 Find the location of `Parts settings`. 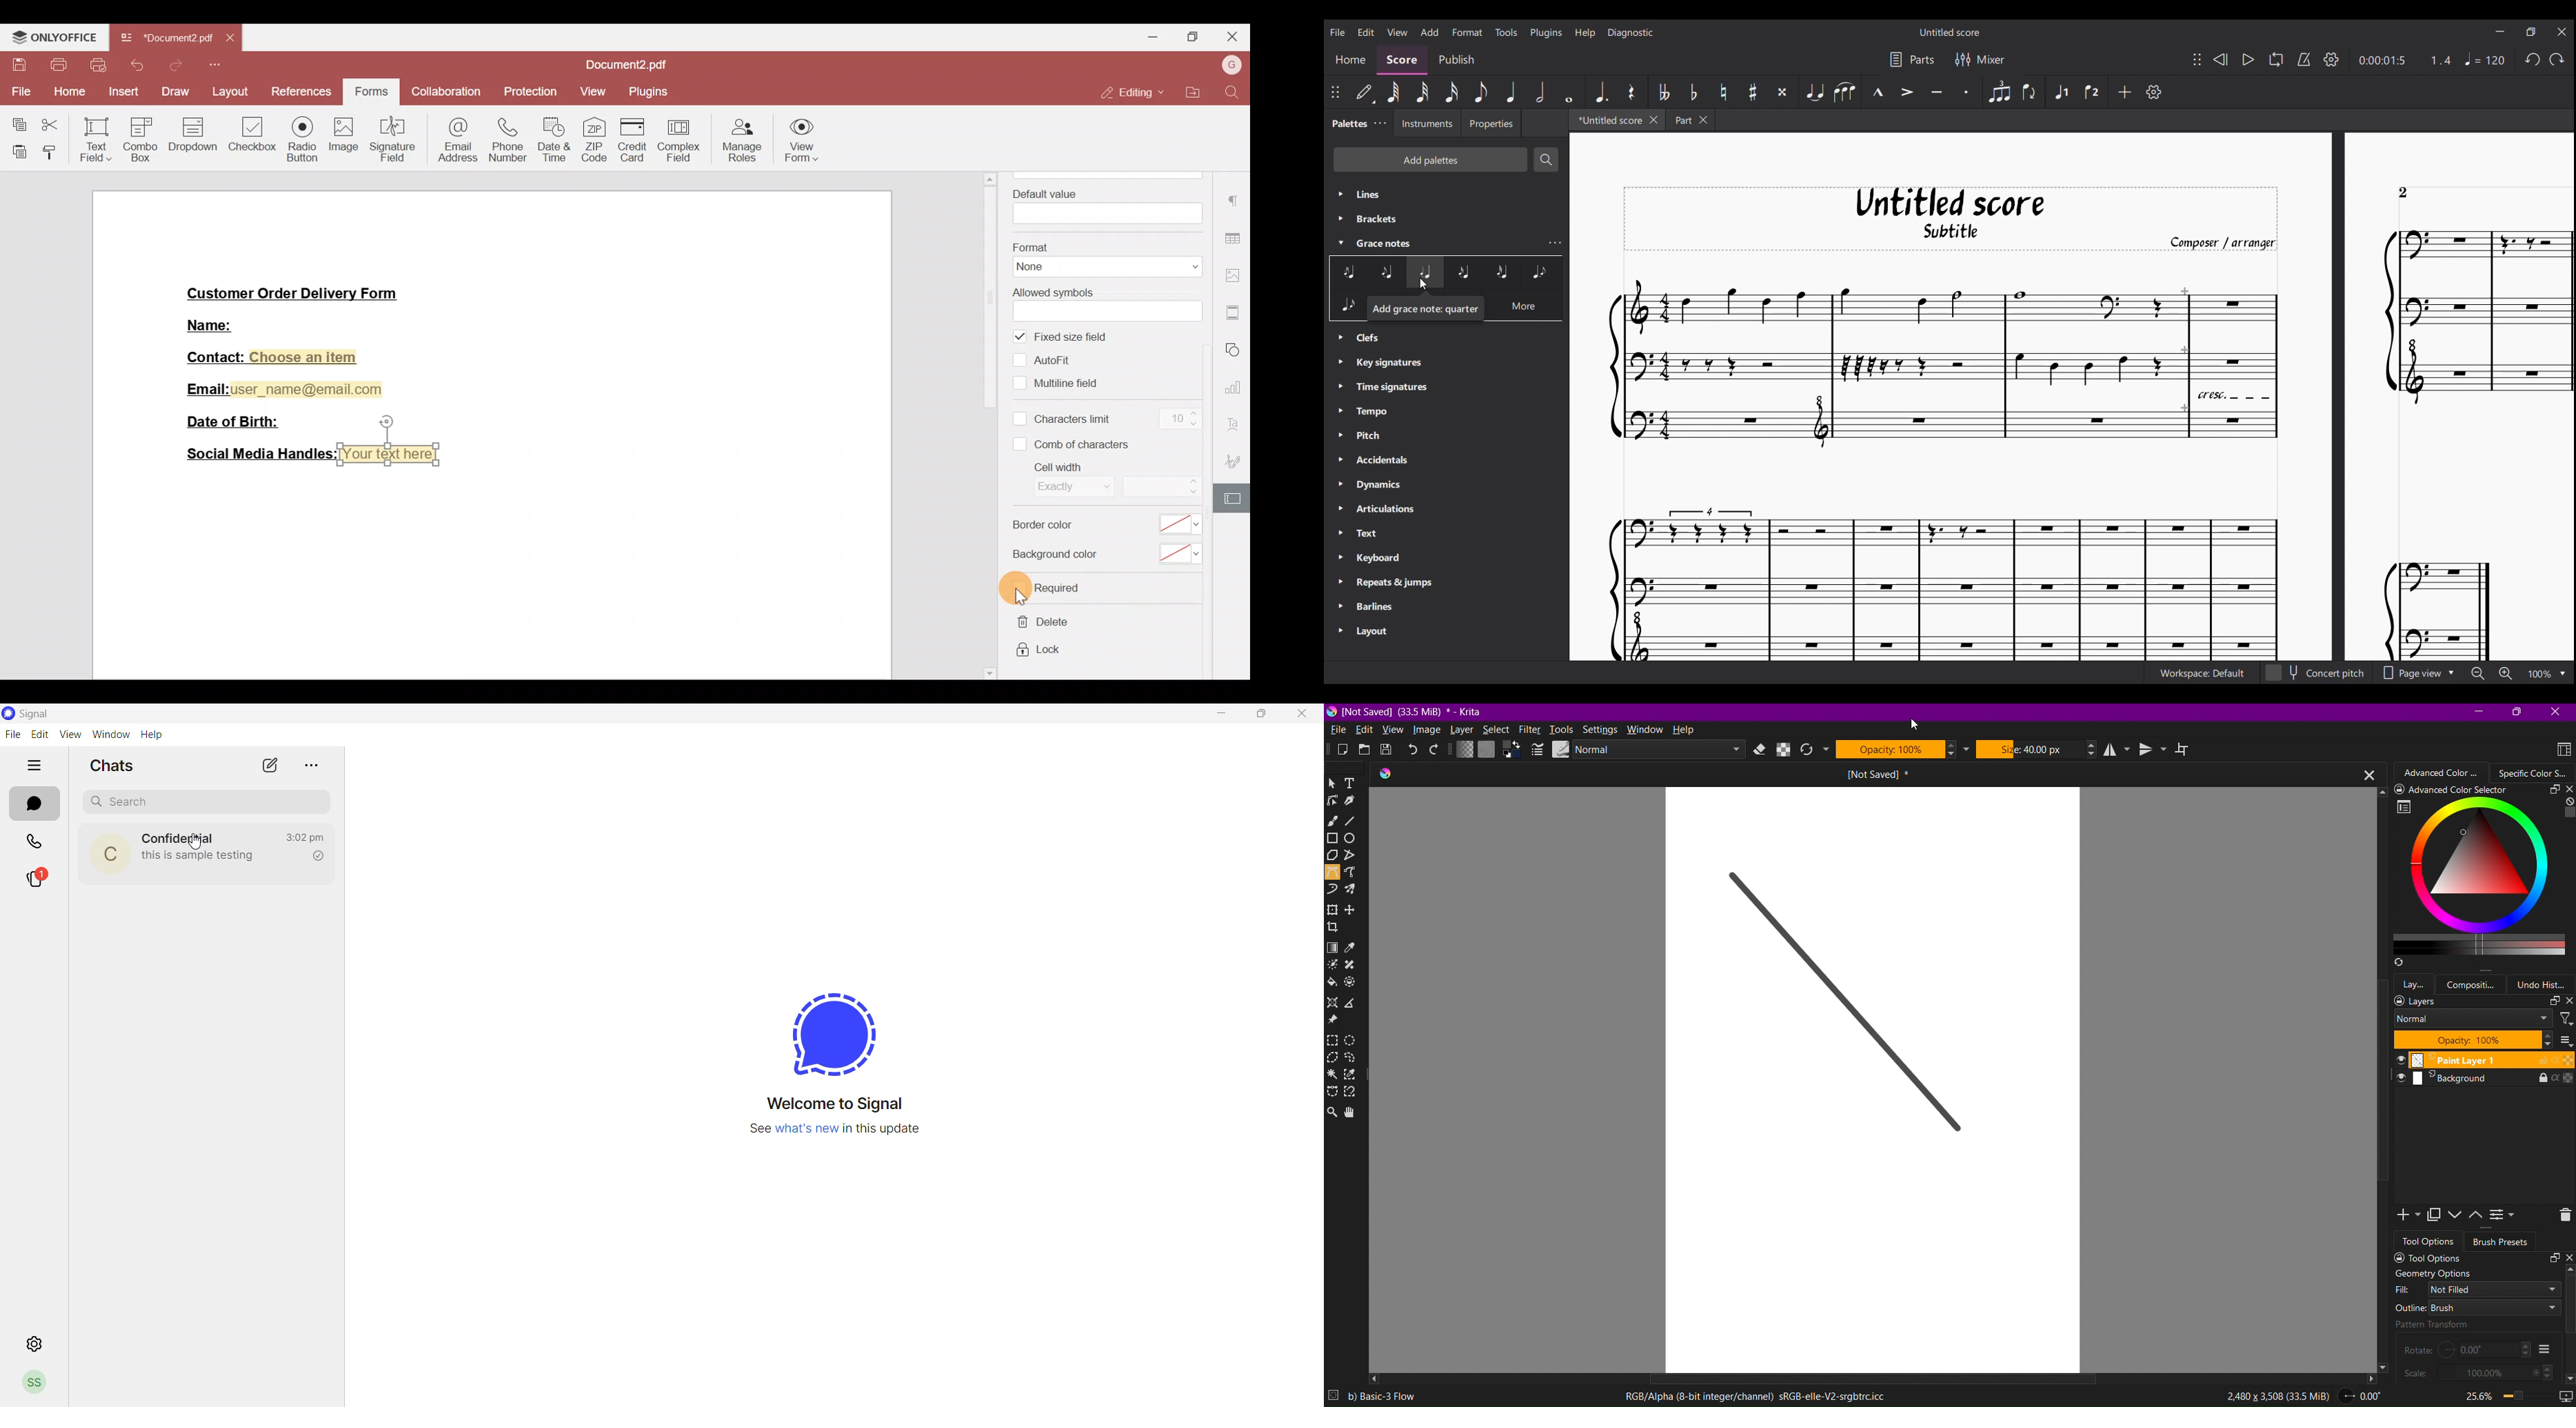

Parts settings is located at coordinates (1912, 60).